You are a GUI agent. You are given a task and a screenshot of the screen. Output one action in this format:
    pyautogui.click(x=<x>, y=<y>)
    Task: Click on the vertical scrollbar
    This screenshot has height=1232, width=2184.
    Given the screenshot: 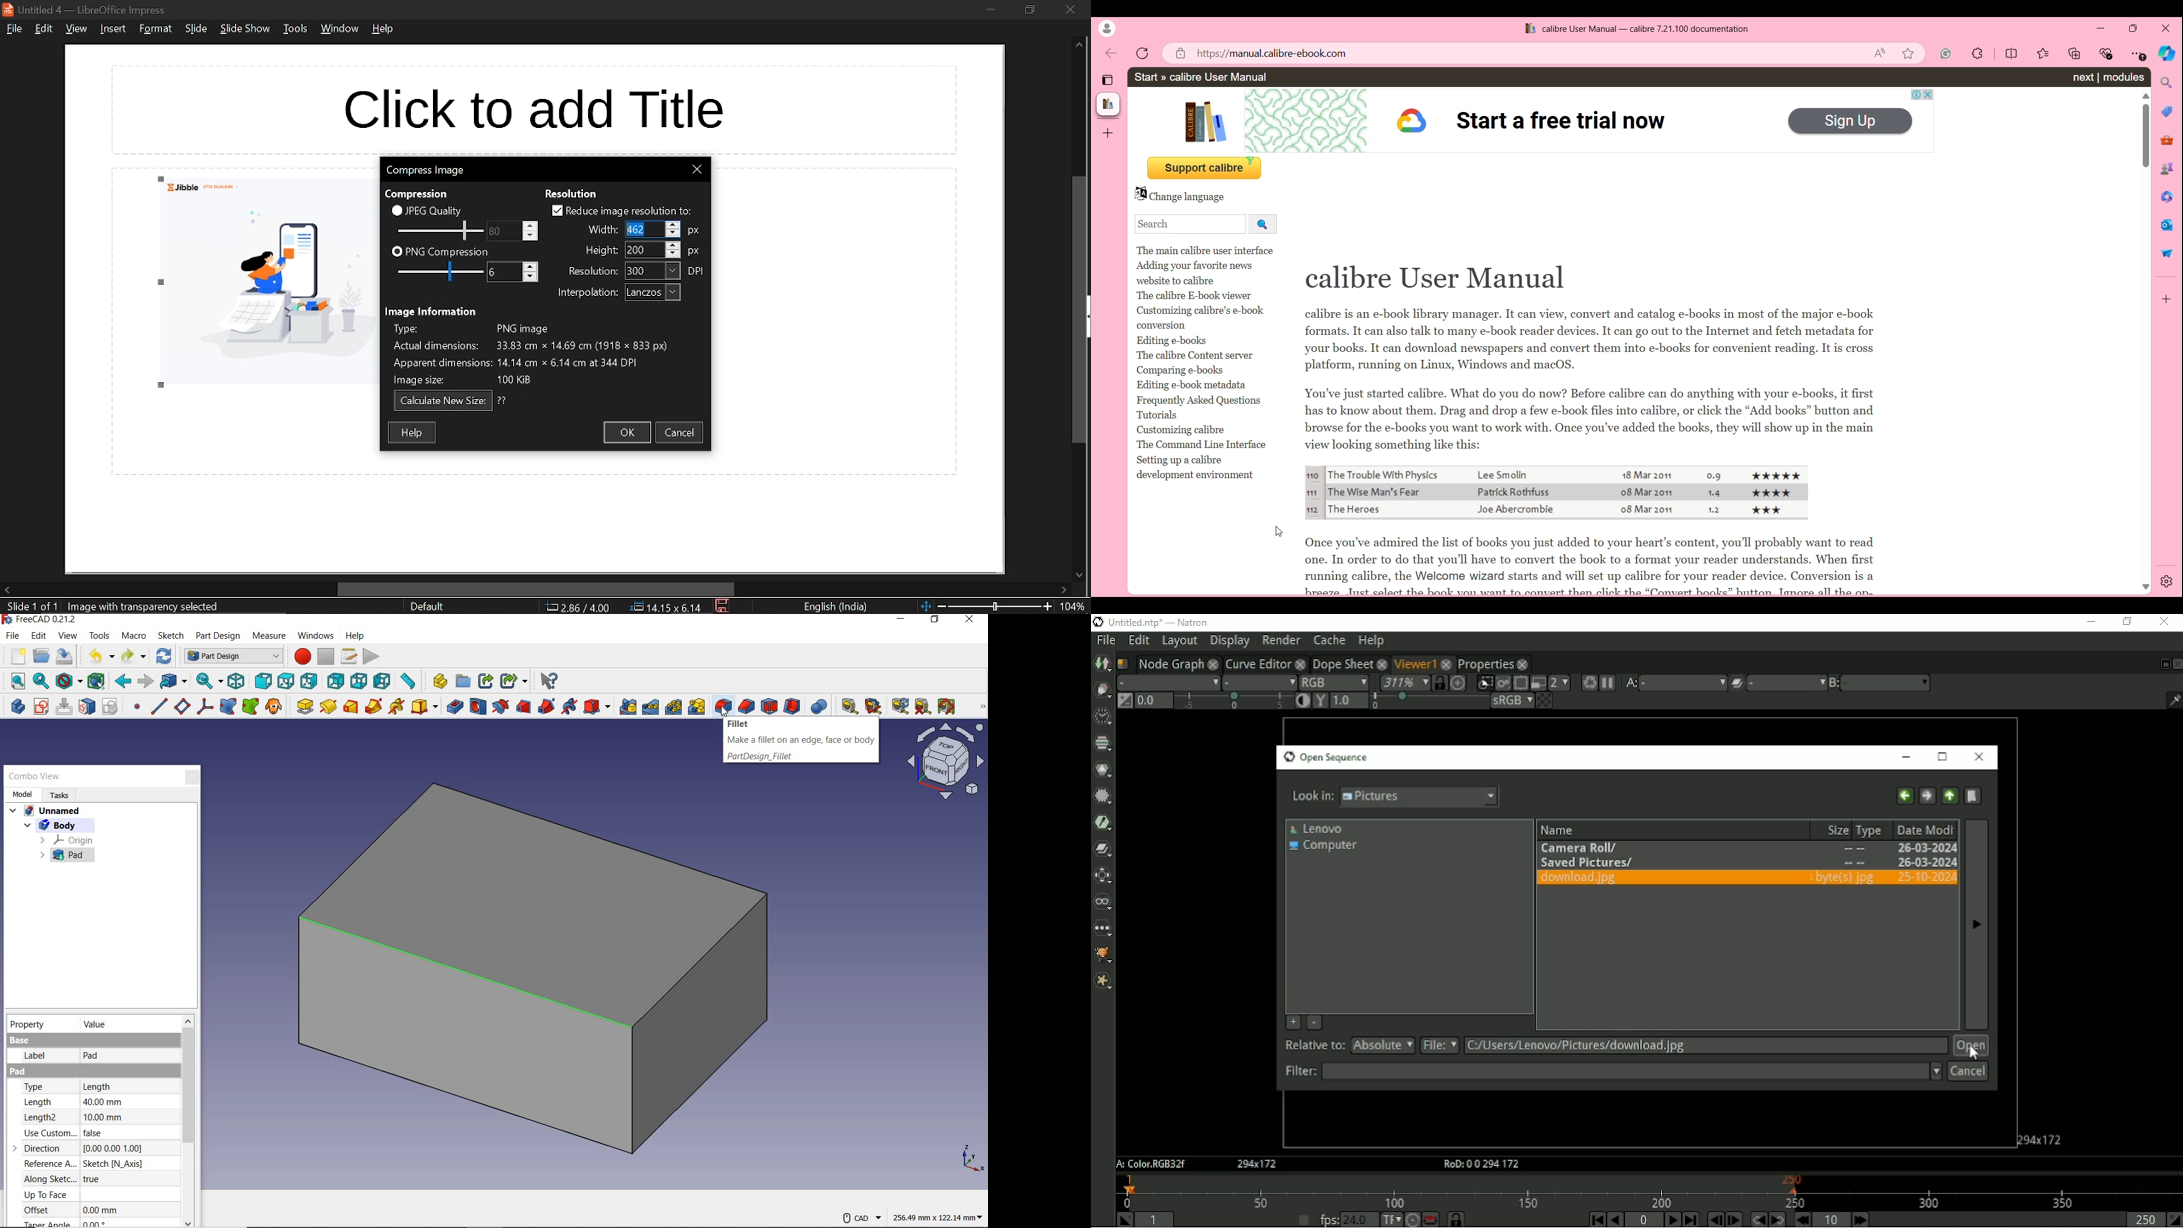 What is the action you would take?
    pyautogui.click(x=1081, y=310)
    